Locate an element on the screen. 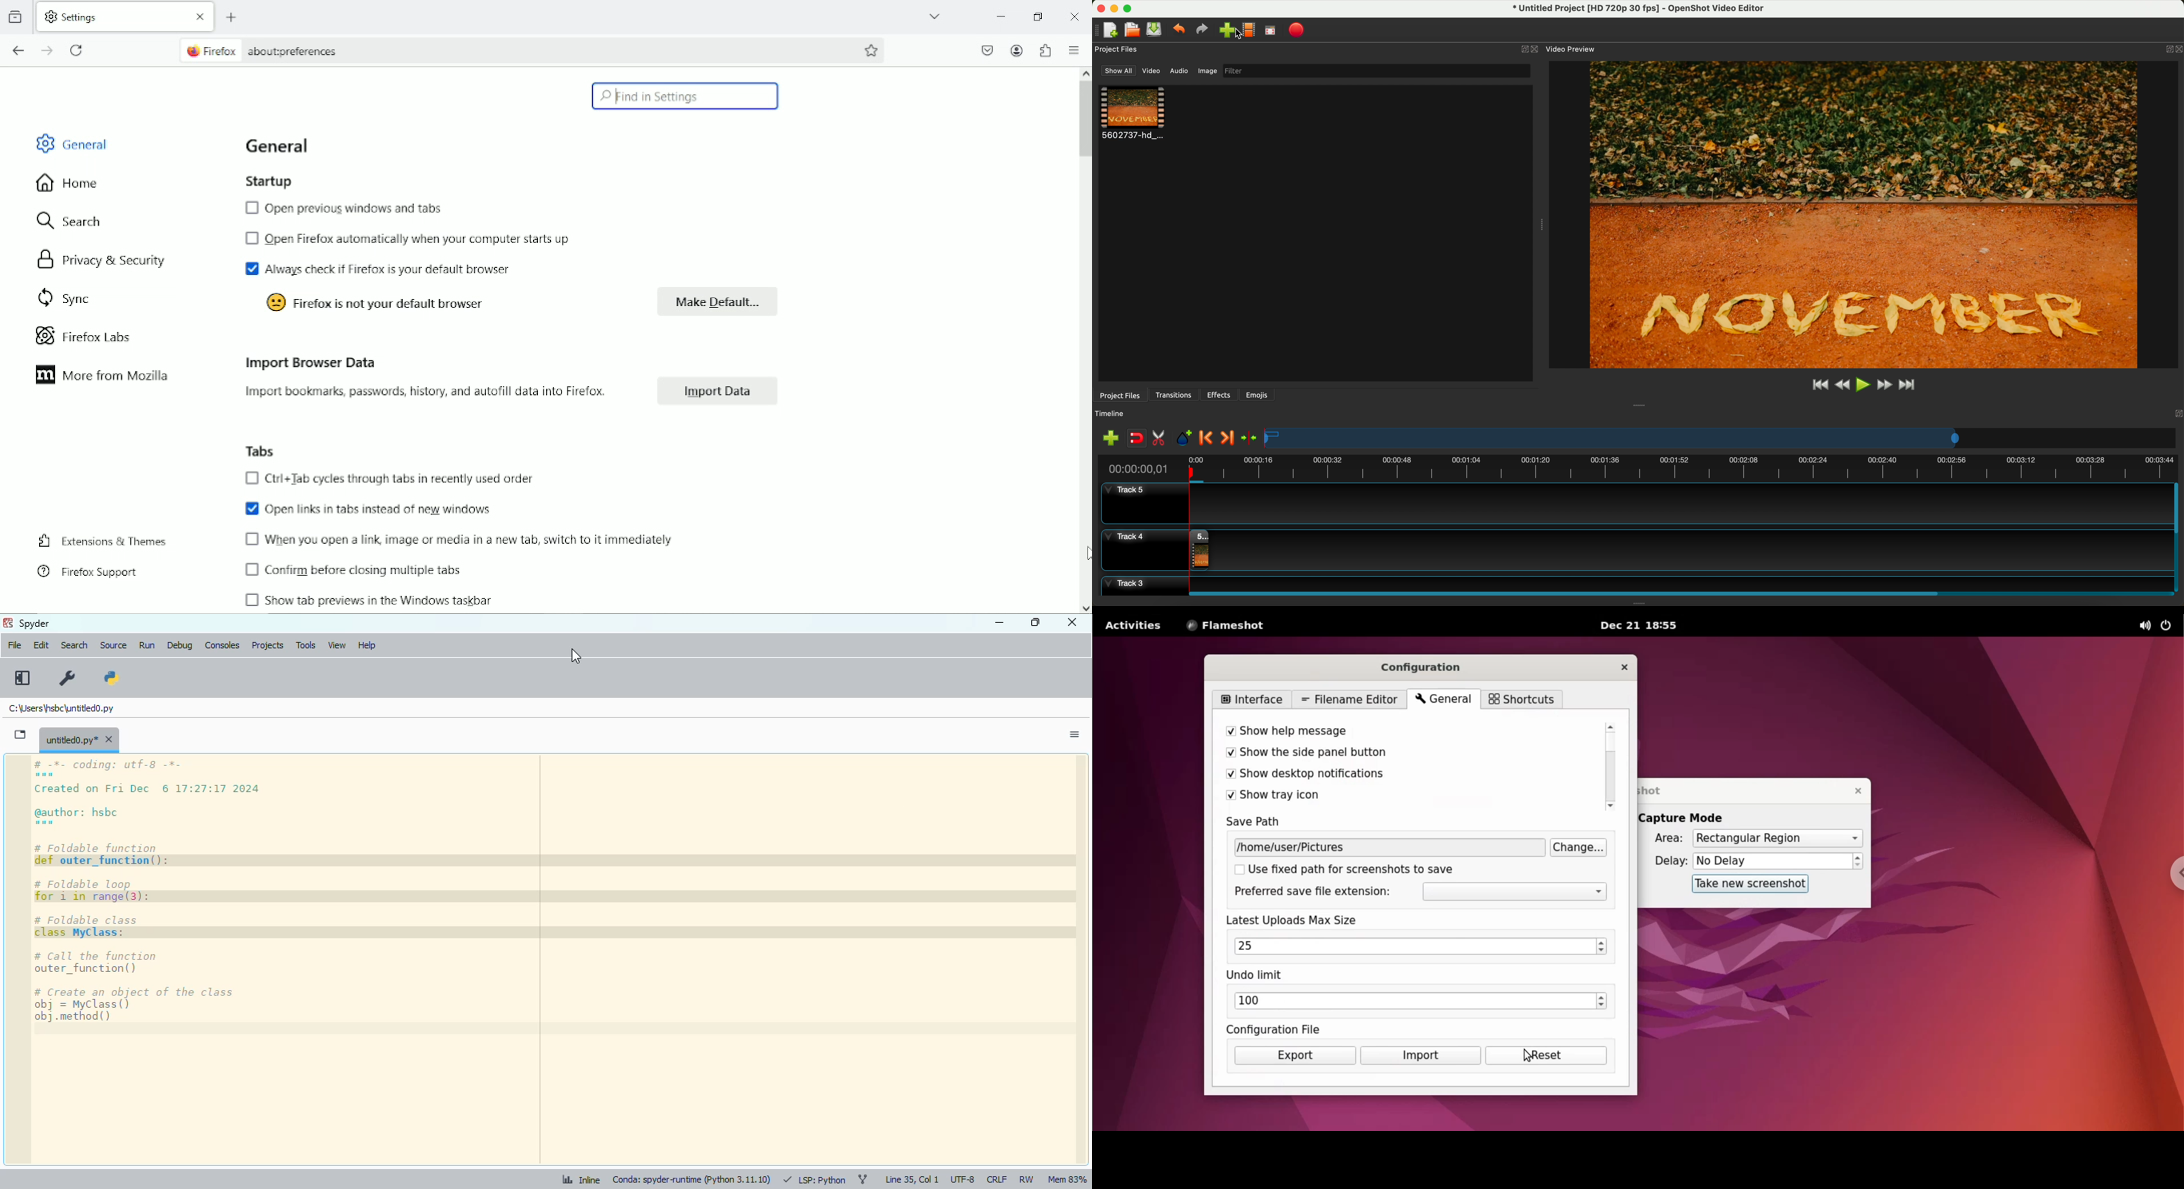 This screenshot has width=2184, height=1204. PYTHONPATH manager is located at coordinates (112, 678).